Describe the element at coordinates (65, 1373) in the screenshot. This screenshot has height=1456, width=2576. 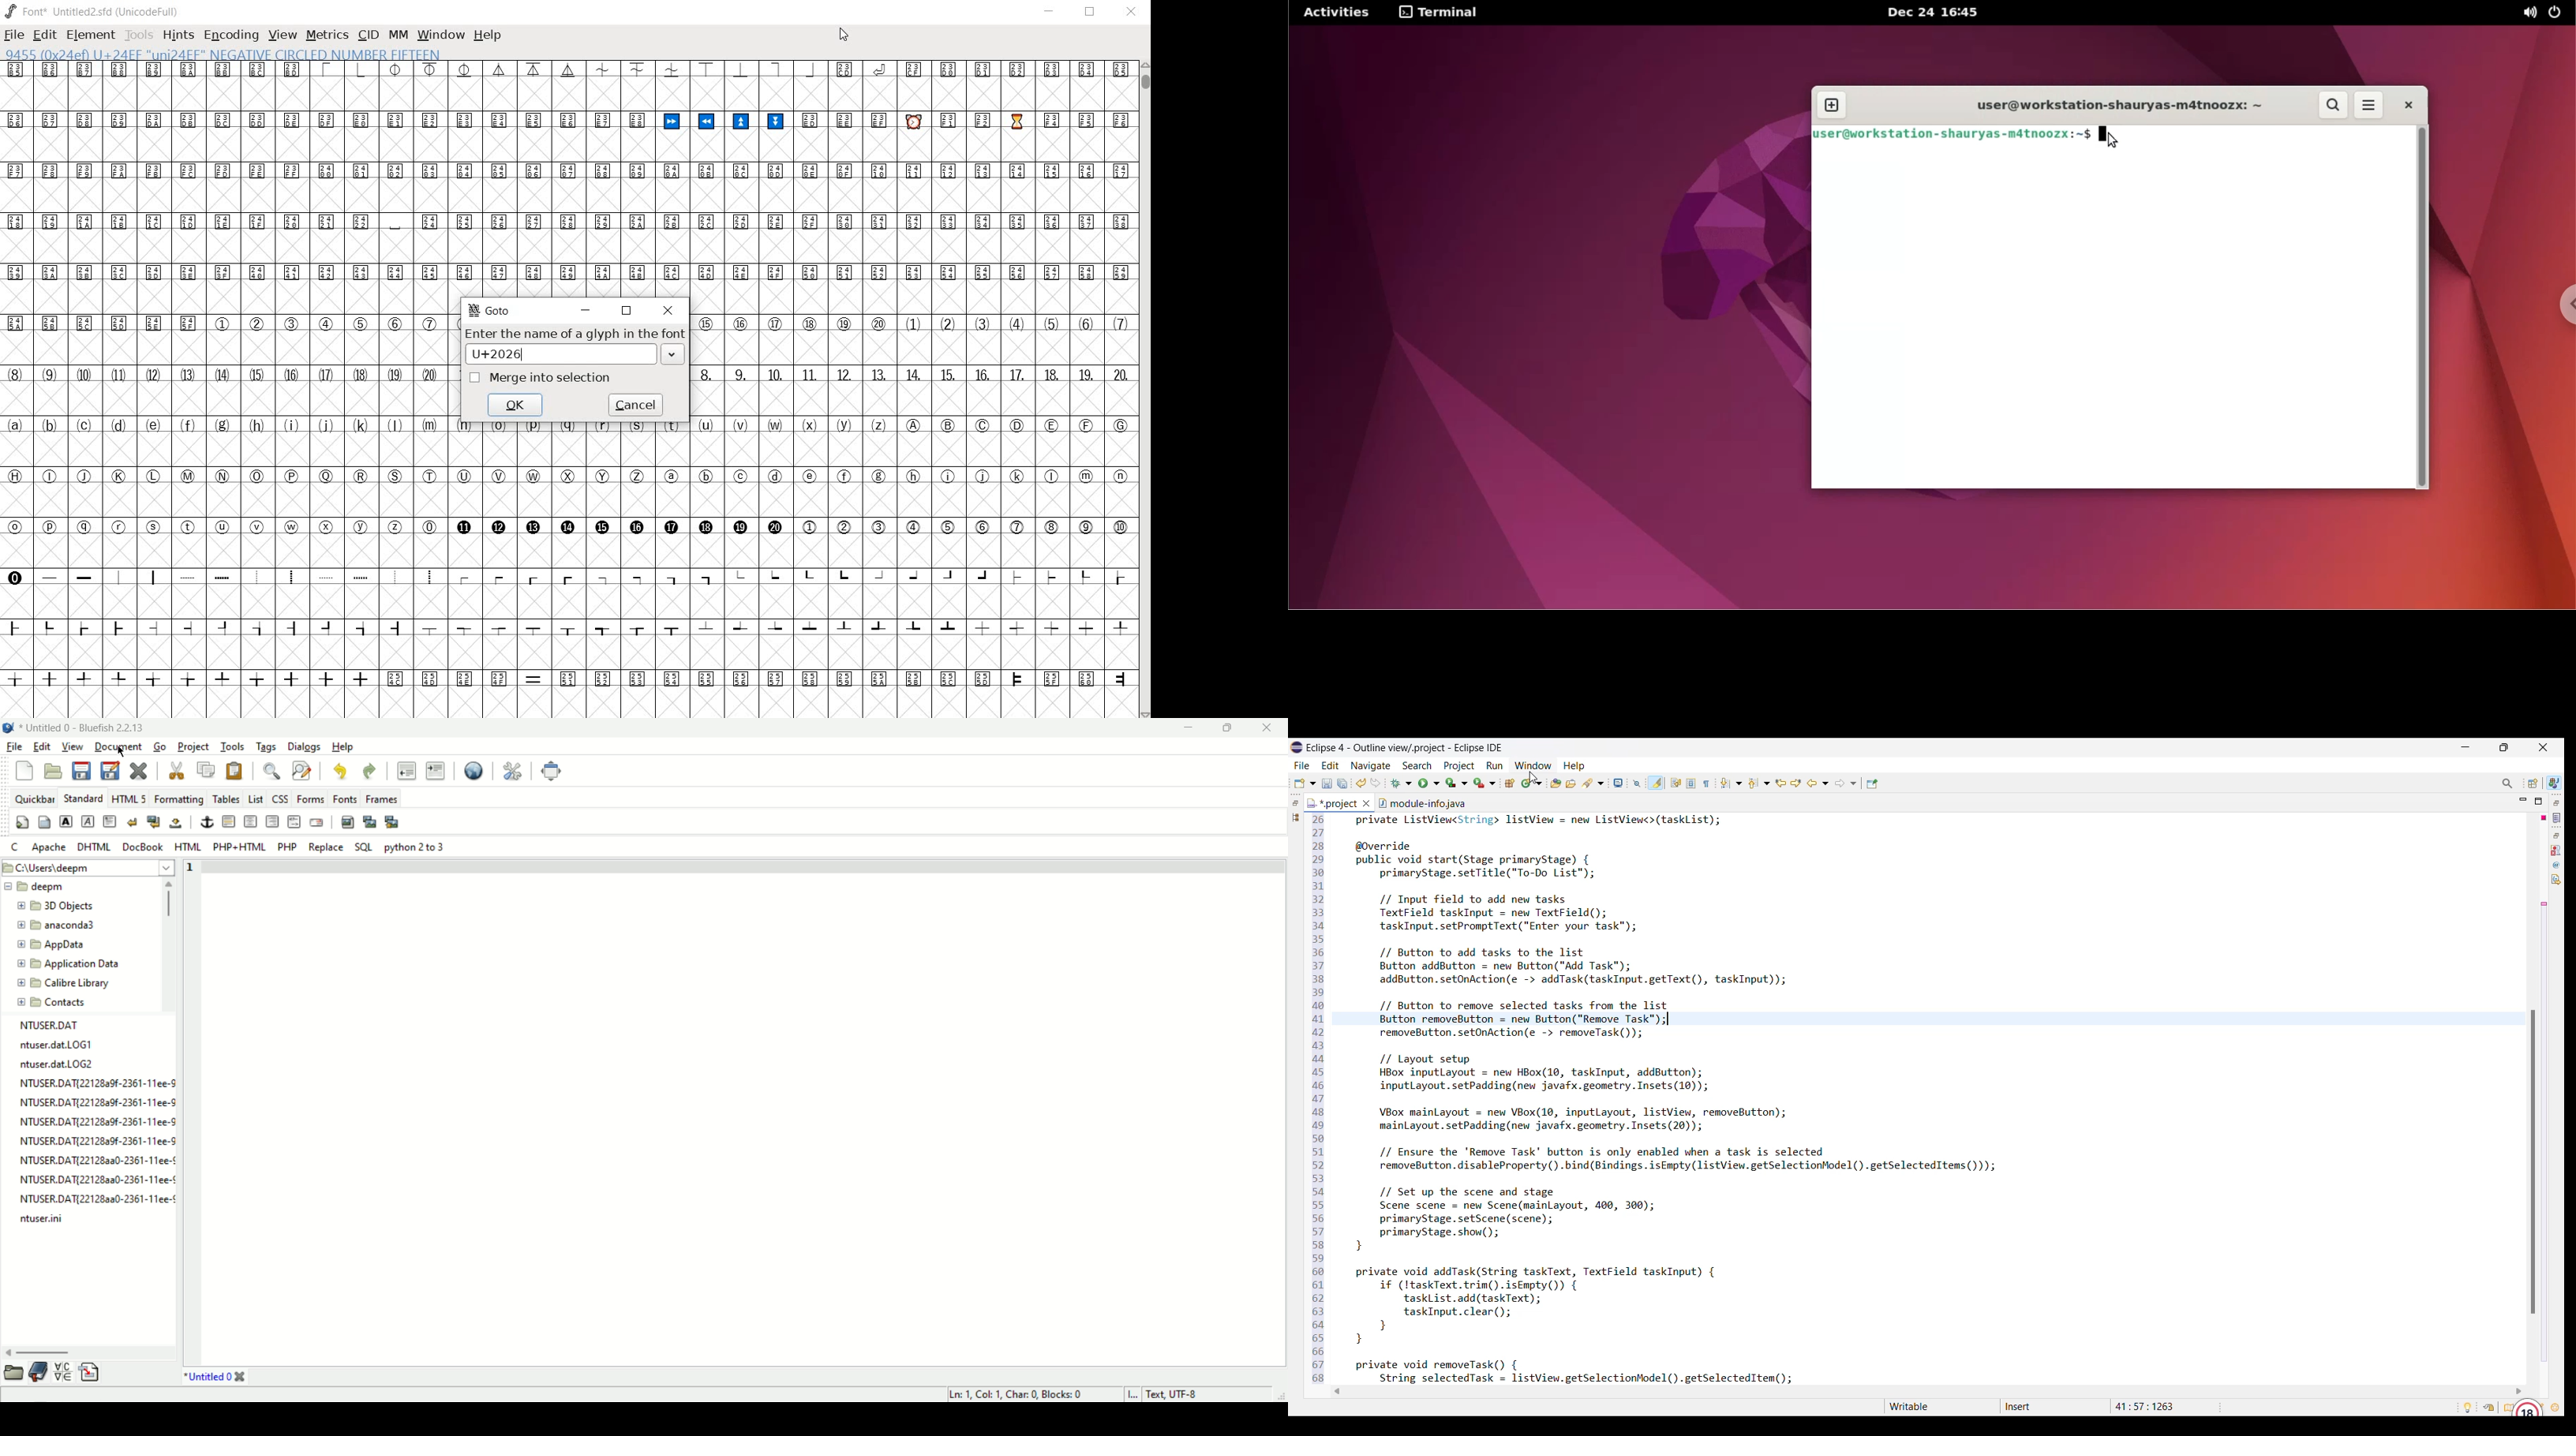
I see `char map` at that location.